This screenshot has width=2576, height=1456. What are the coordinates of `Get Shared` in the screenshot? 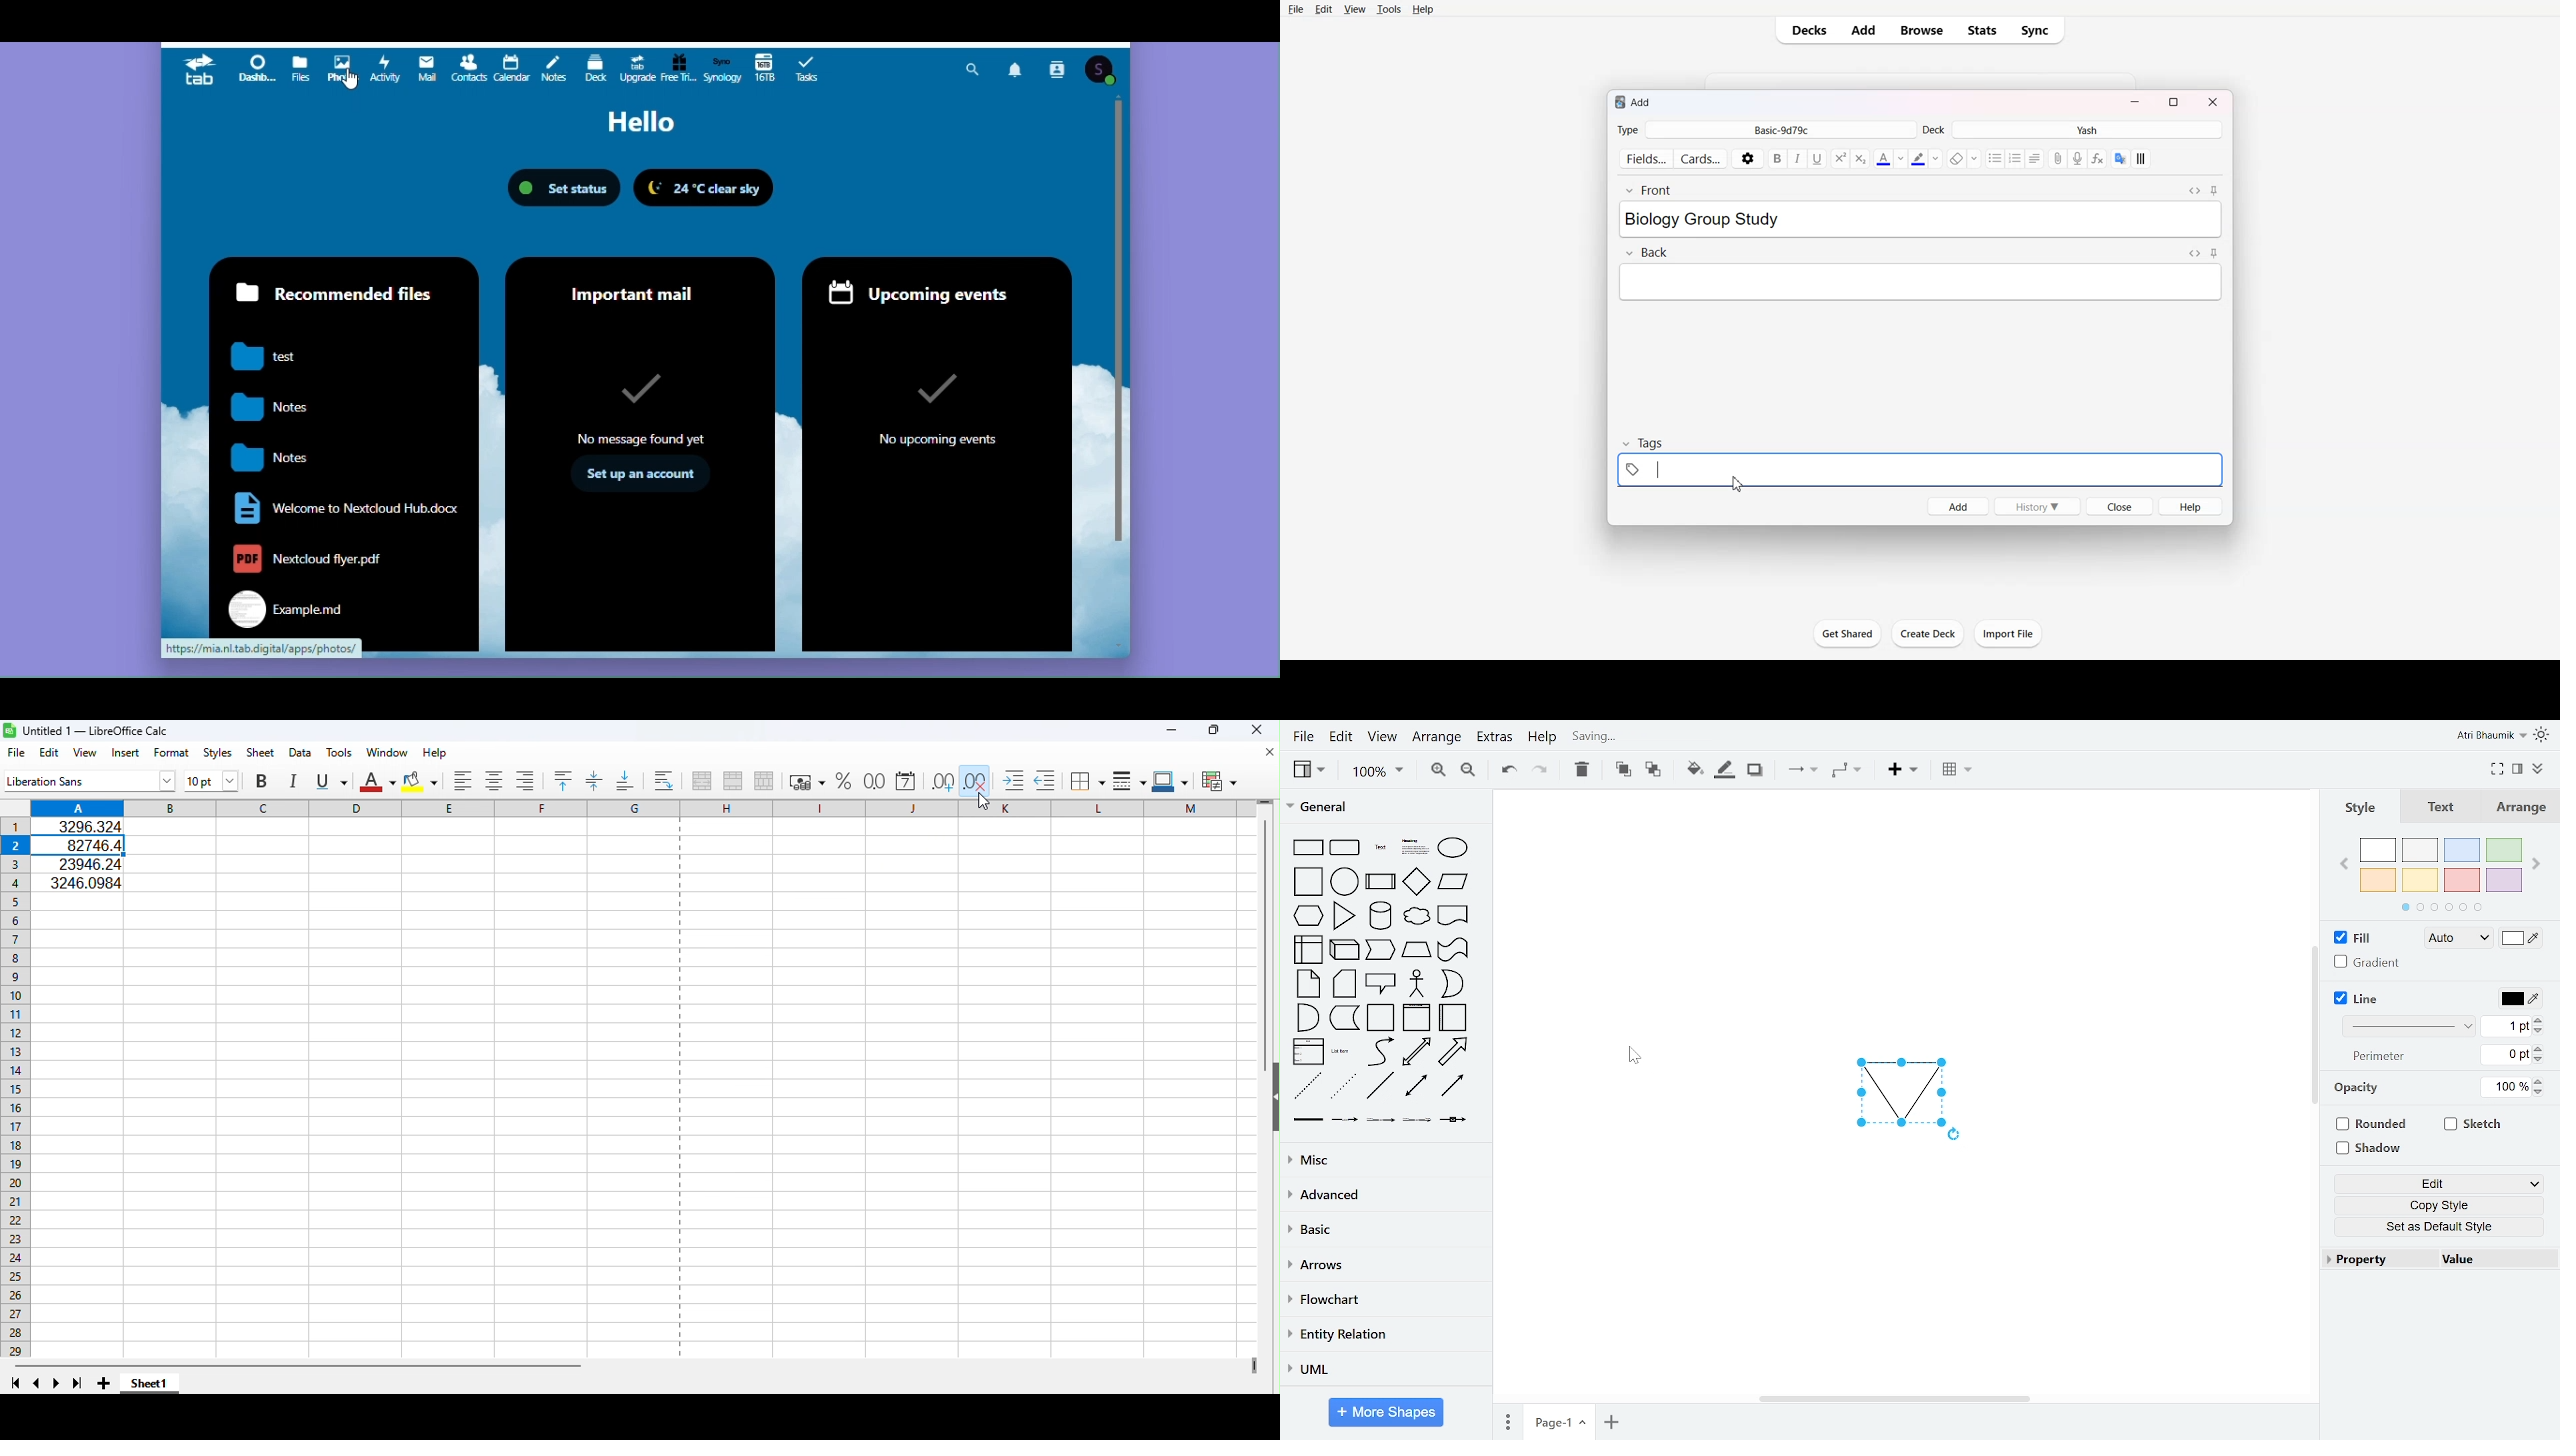 It's located at (1847, 633).